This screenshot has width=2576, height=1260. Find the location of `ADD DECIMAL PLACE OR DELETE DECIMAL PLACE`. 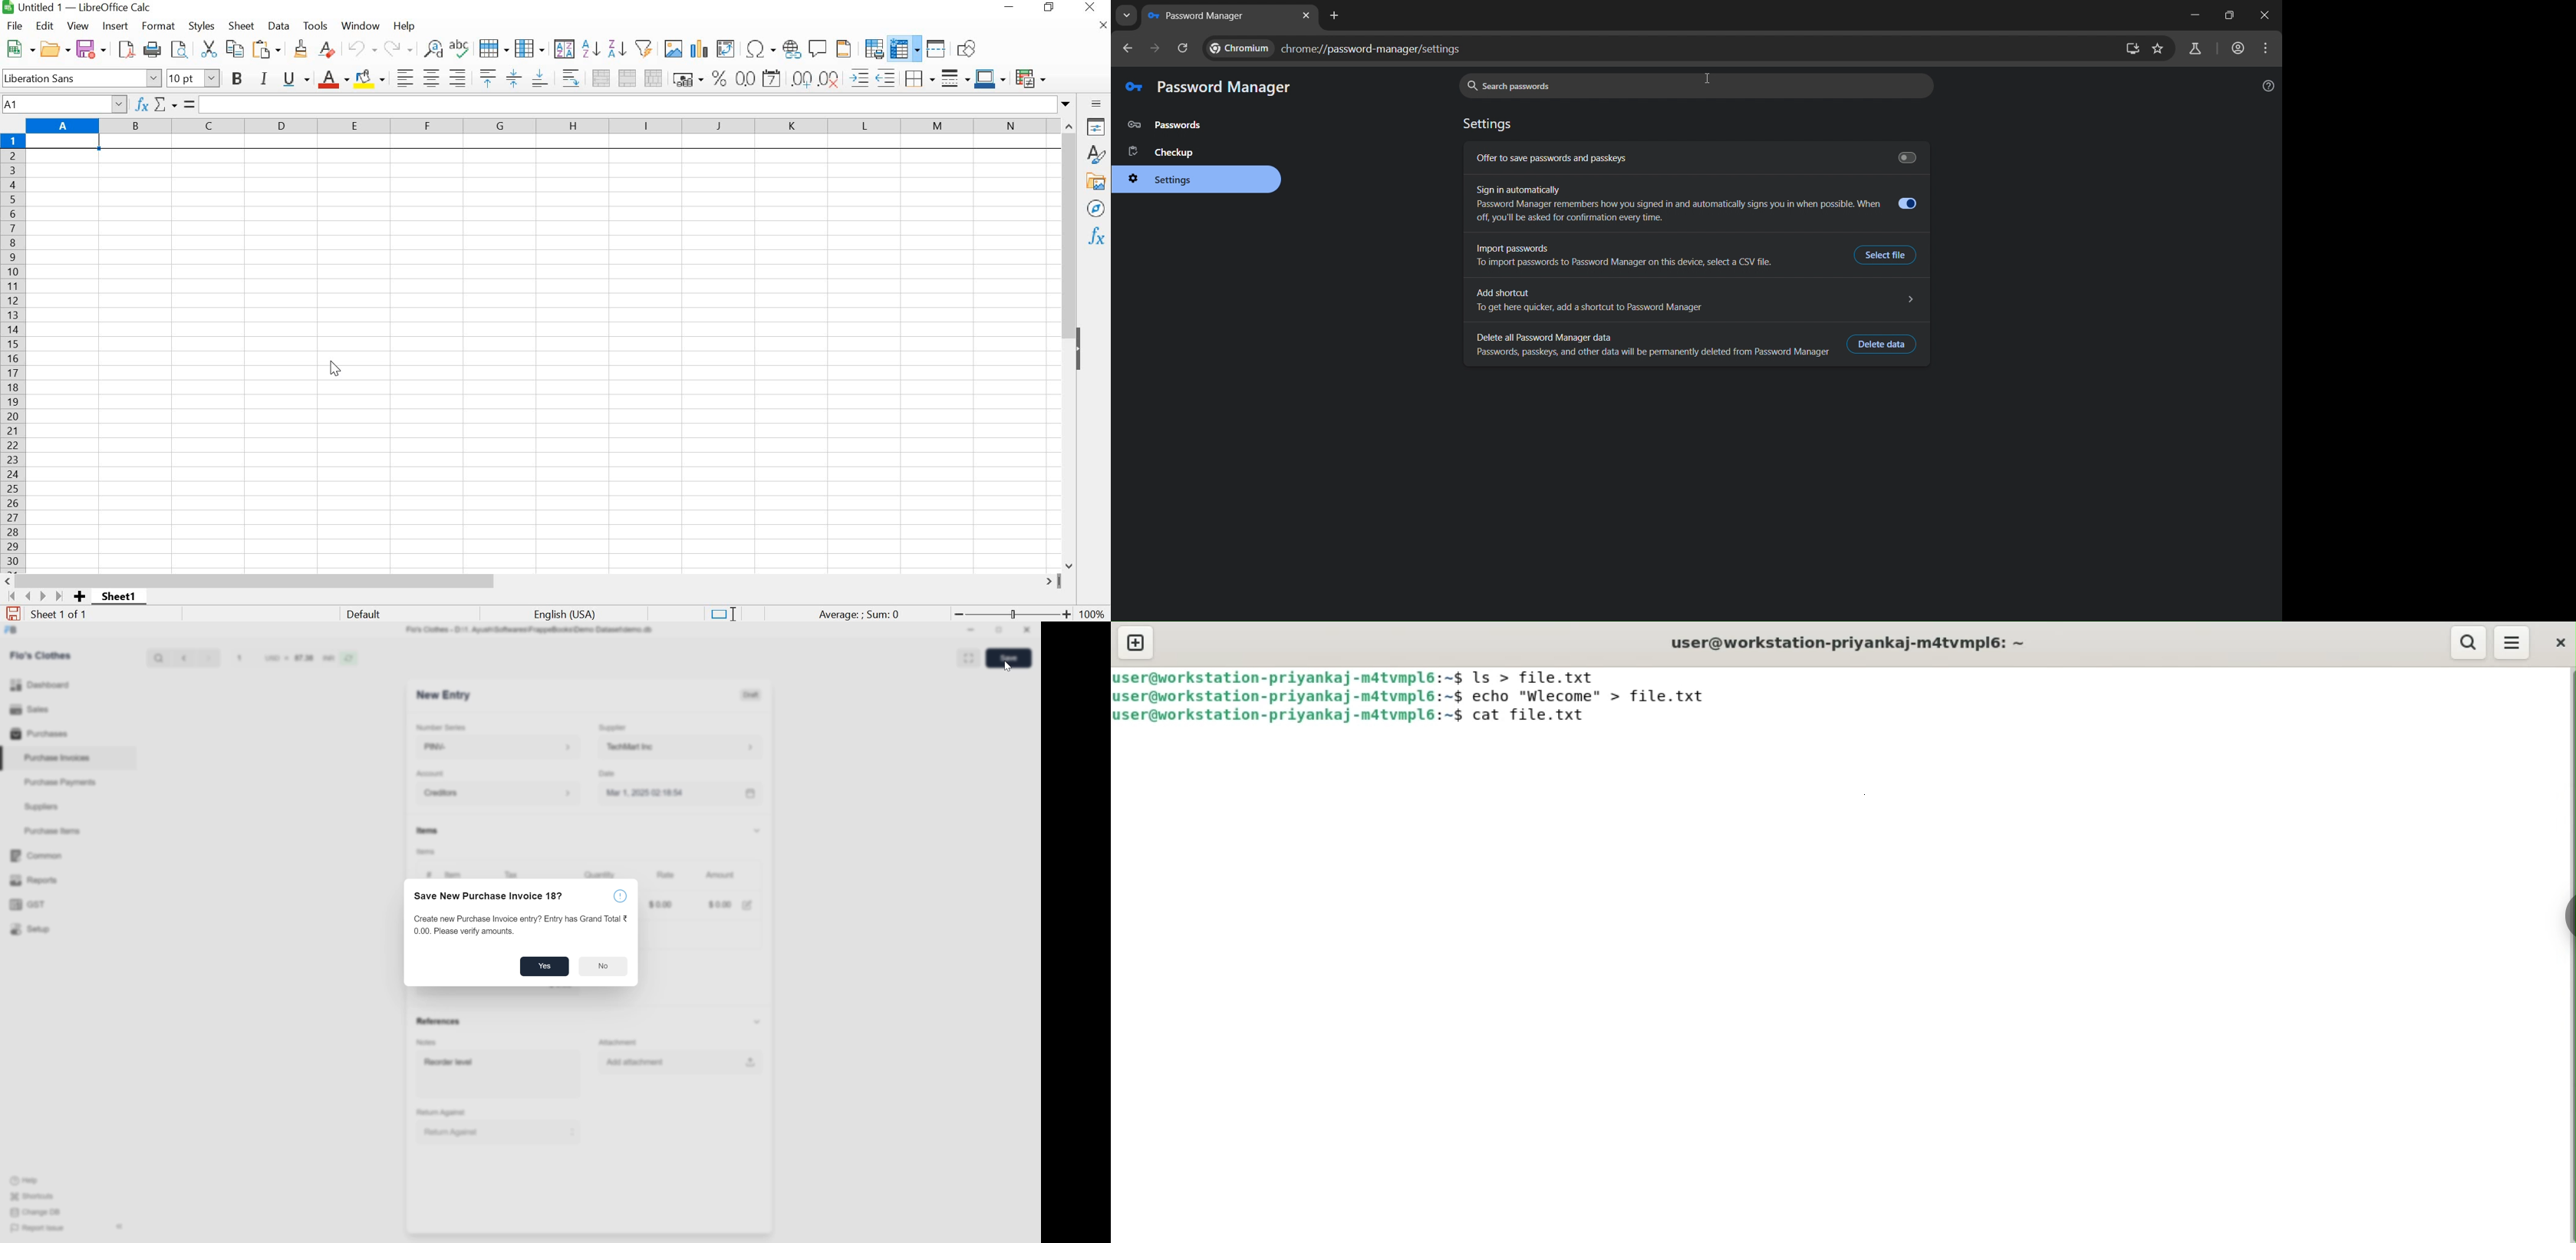

ADD DECIMAL PLACE OR DELETE DECIMAL PLACE is located at coordinates (817, 77).